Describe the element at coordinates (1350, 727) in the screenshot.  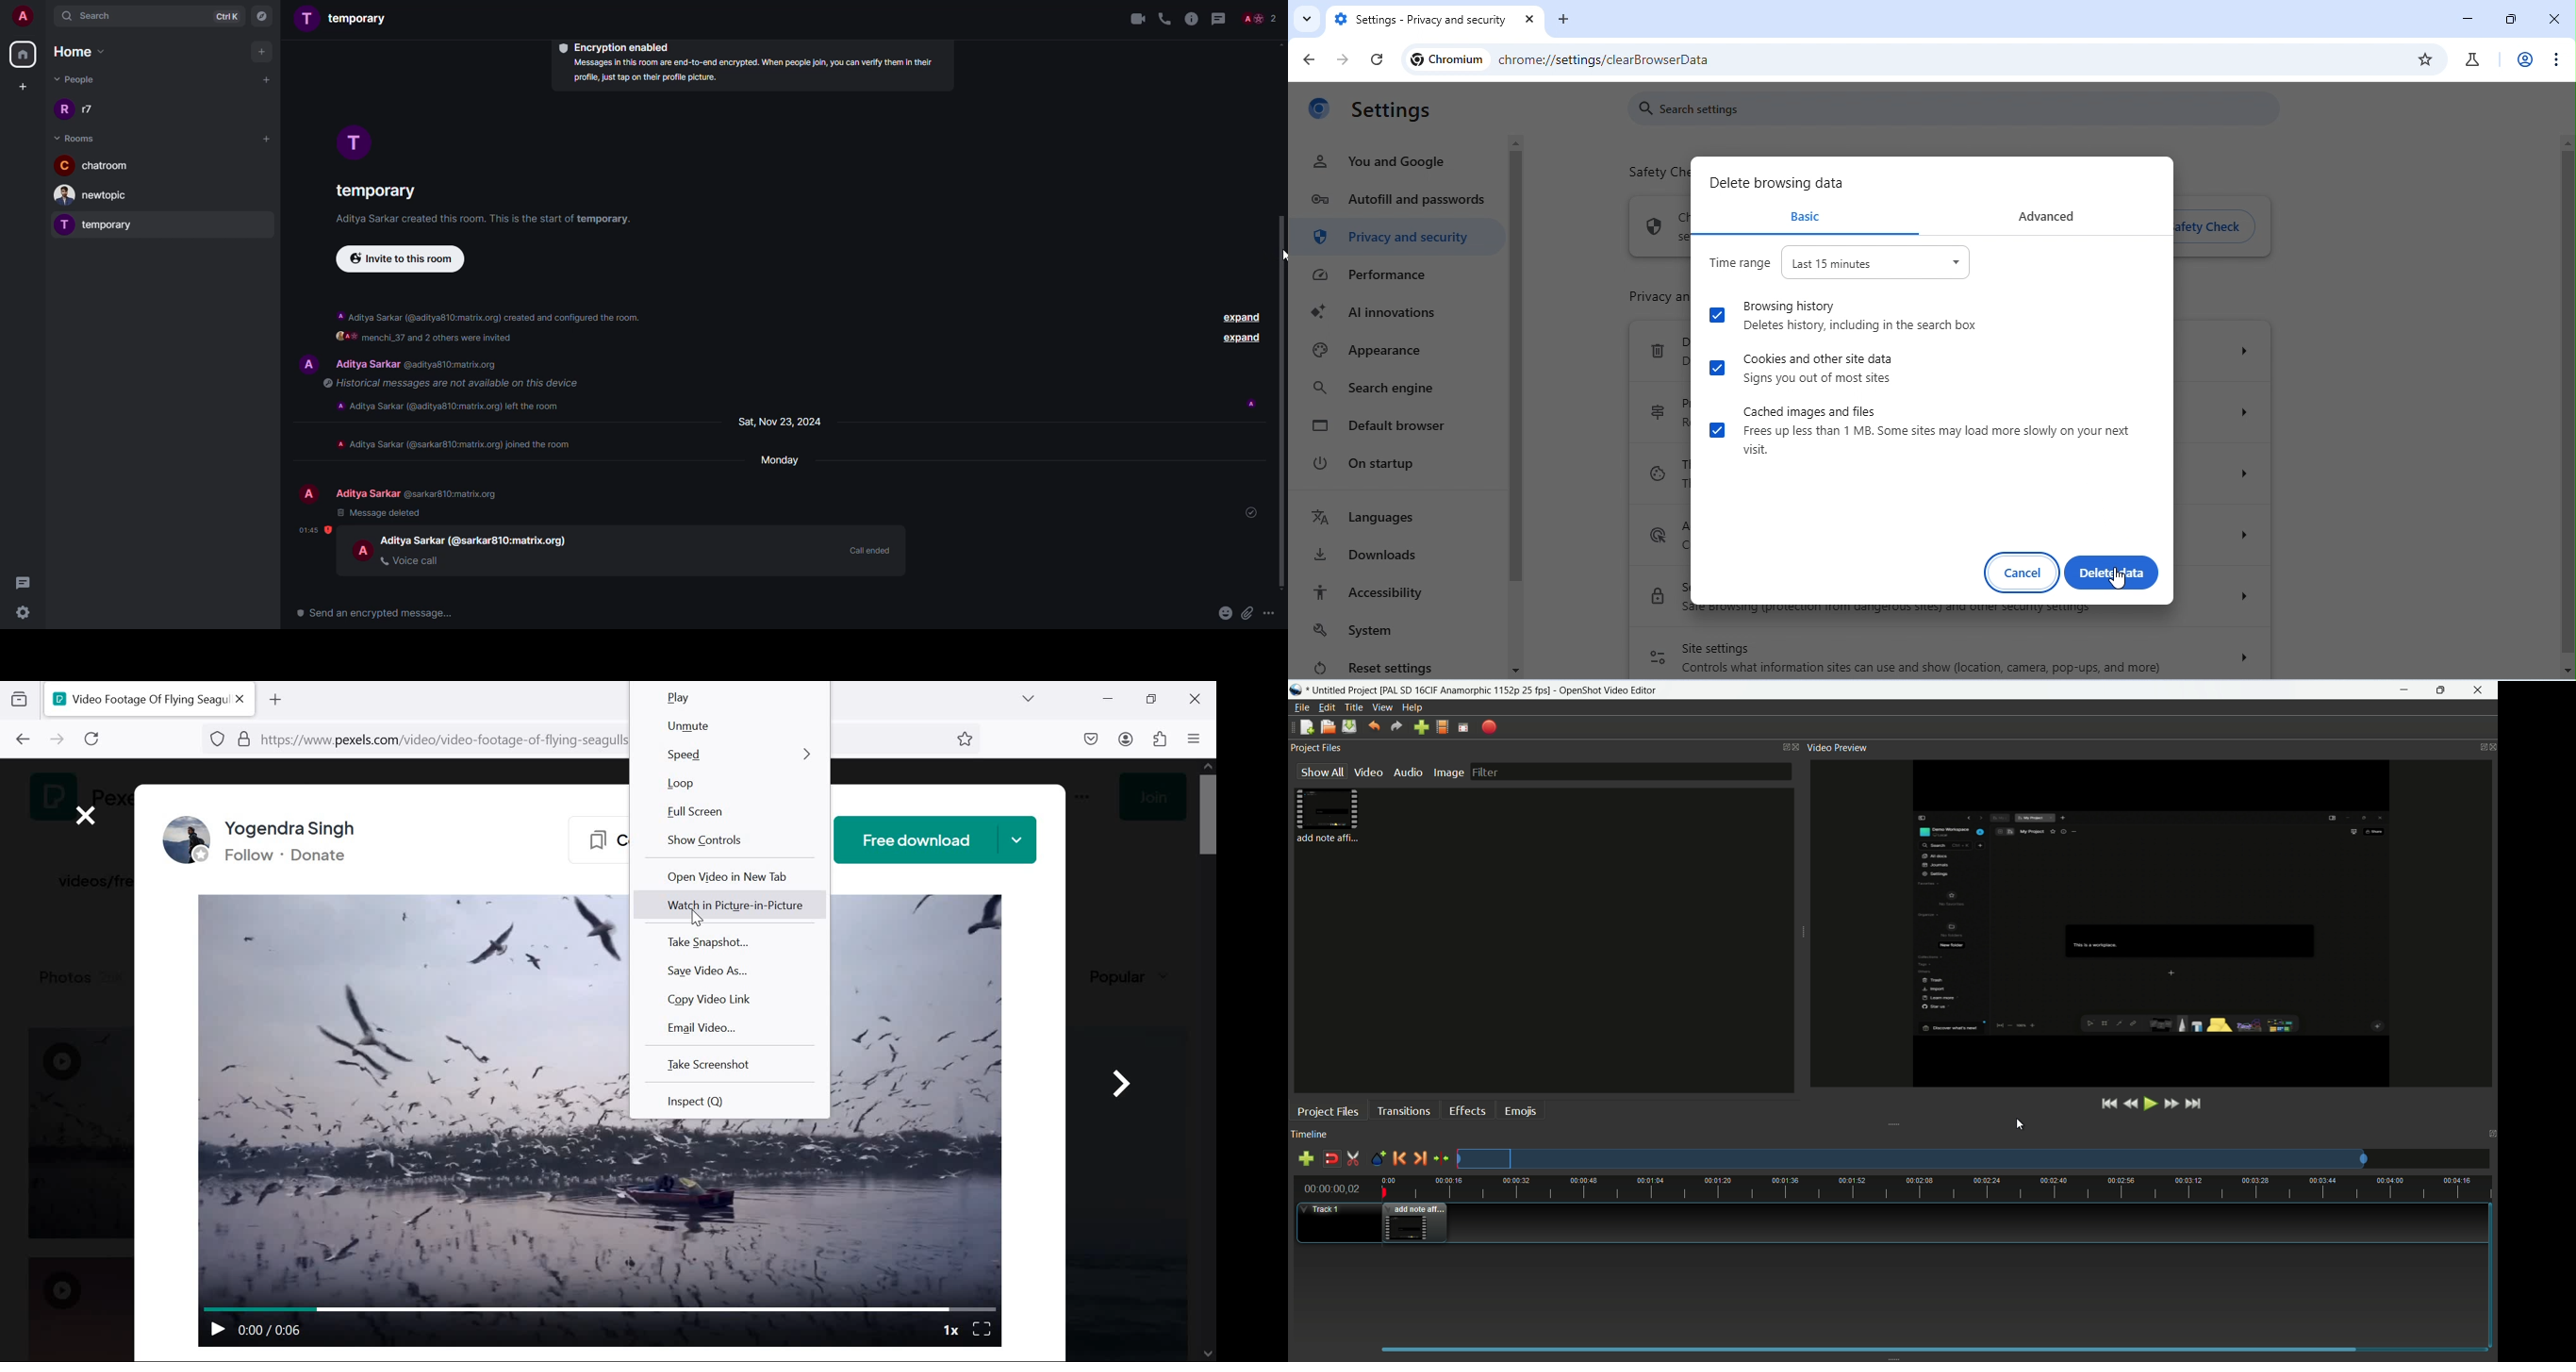
I see `save file` at that location.